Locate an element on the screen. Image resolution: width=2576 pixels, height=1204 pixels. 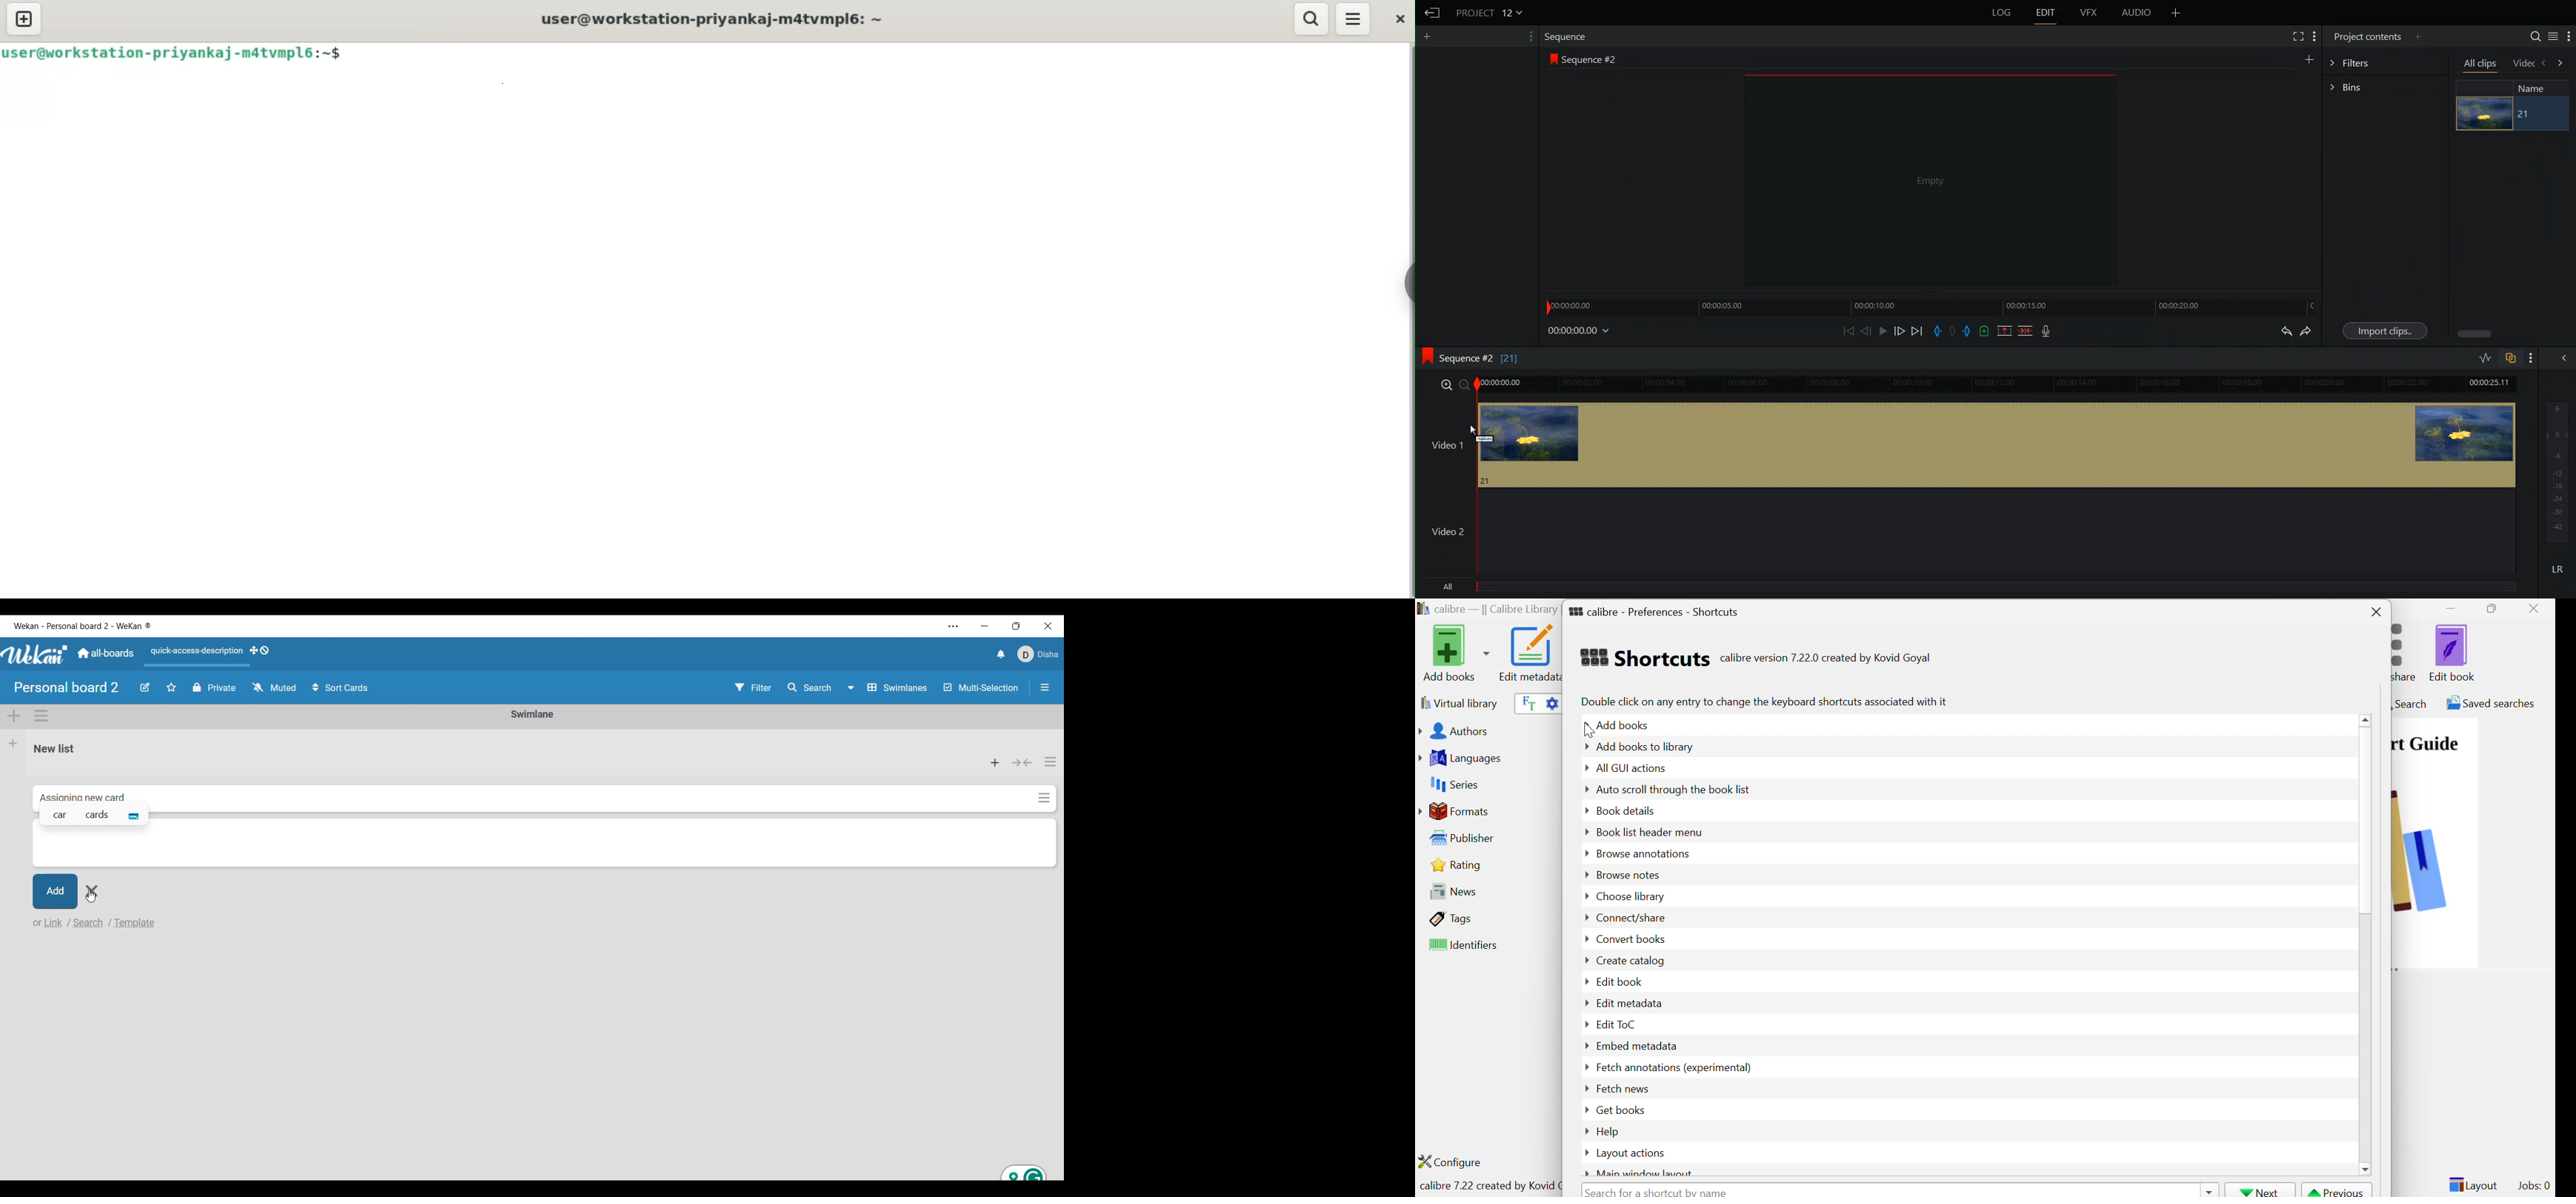
Filter is located at coordinates (754, 687).